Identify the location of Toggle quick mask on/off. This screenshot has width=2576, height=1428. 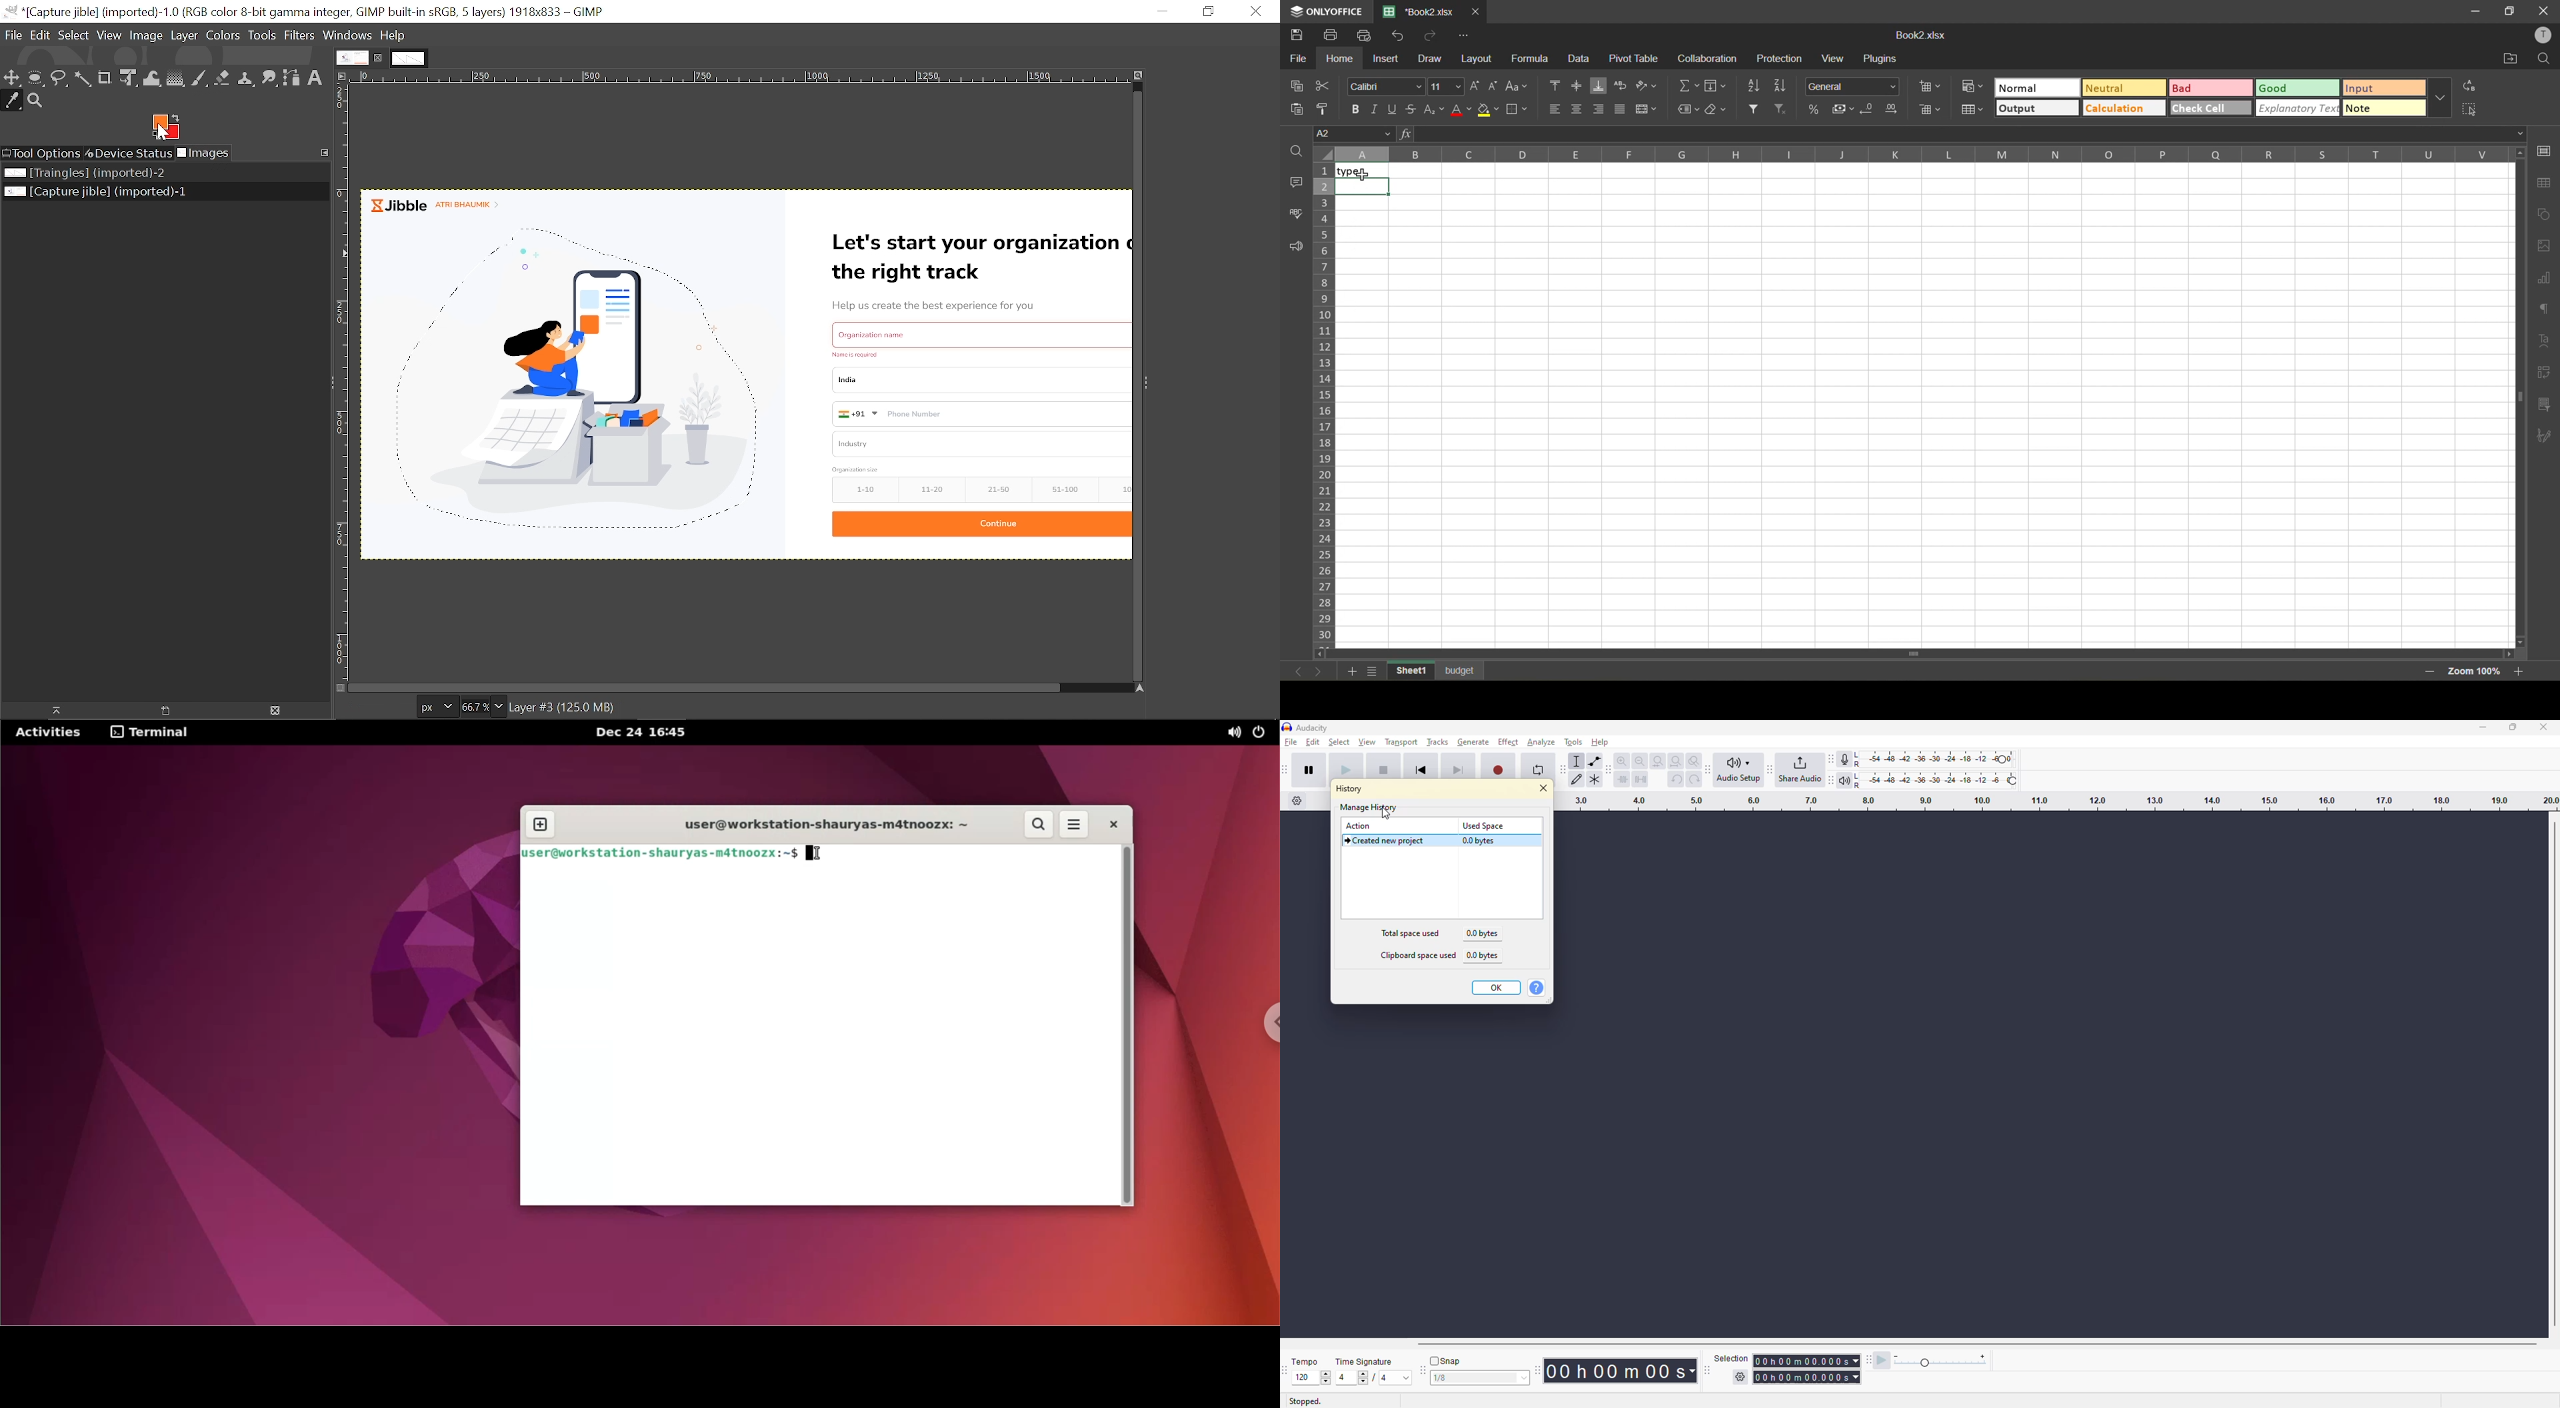
(340, 688).